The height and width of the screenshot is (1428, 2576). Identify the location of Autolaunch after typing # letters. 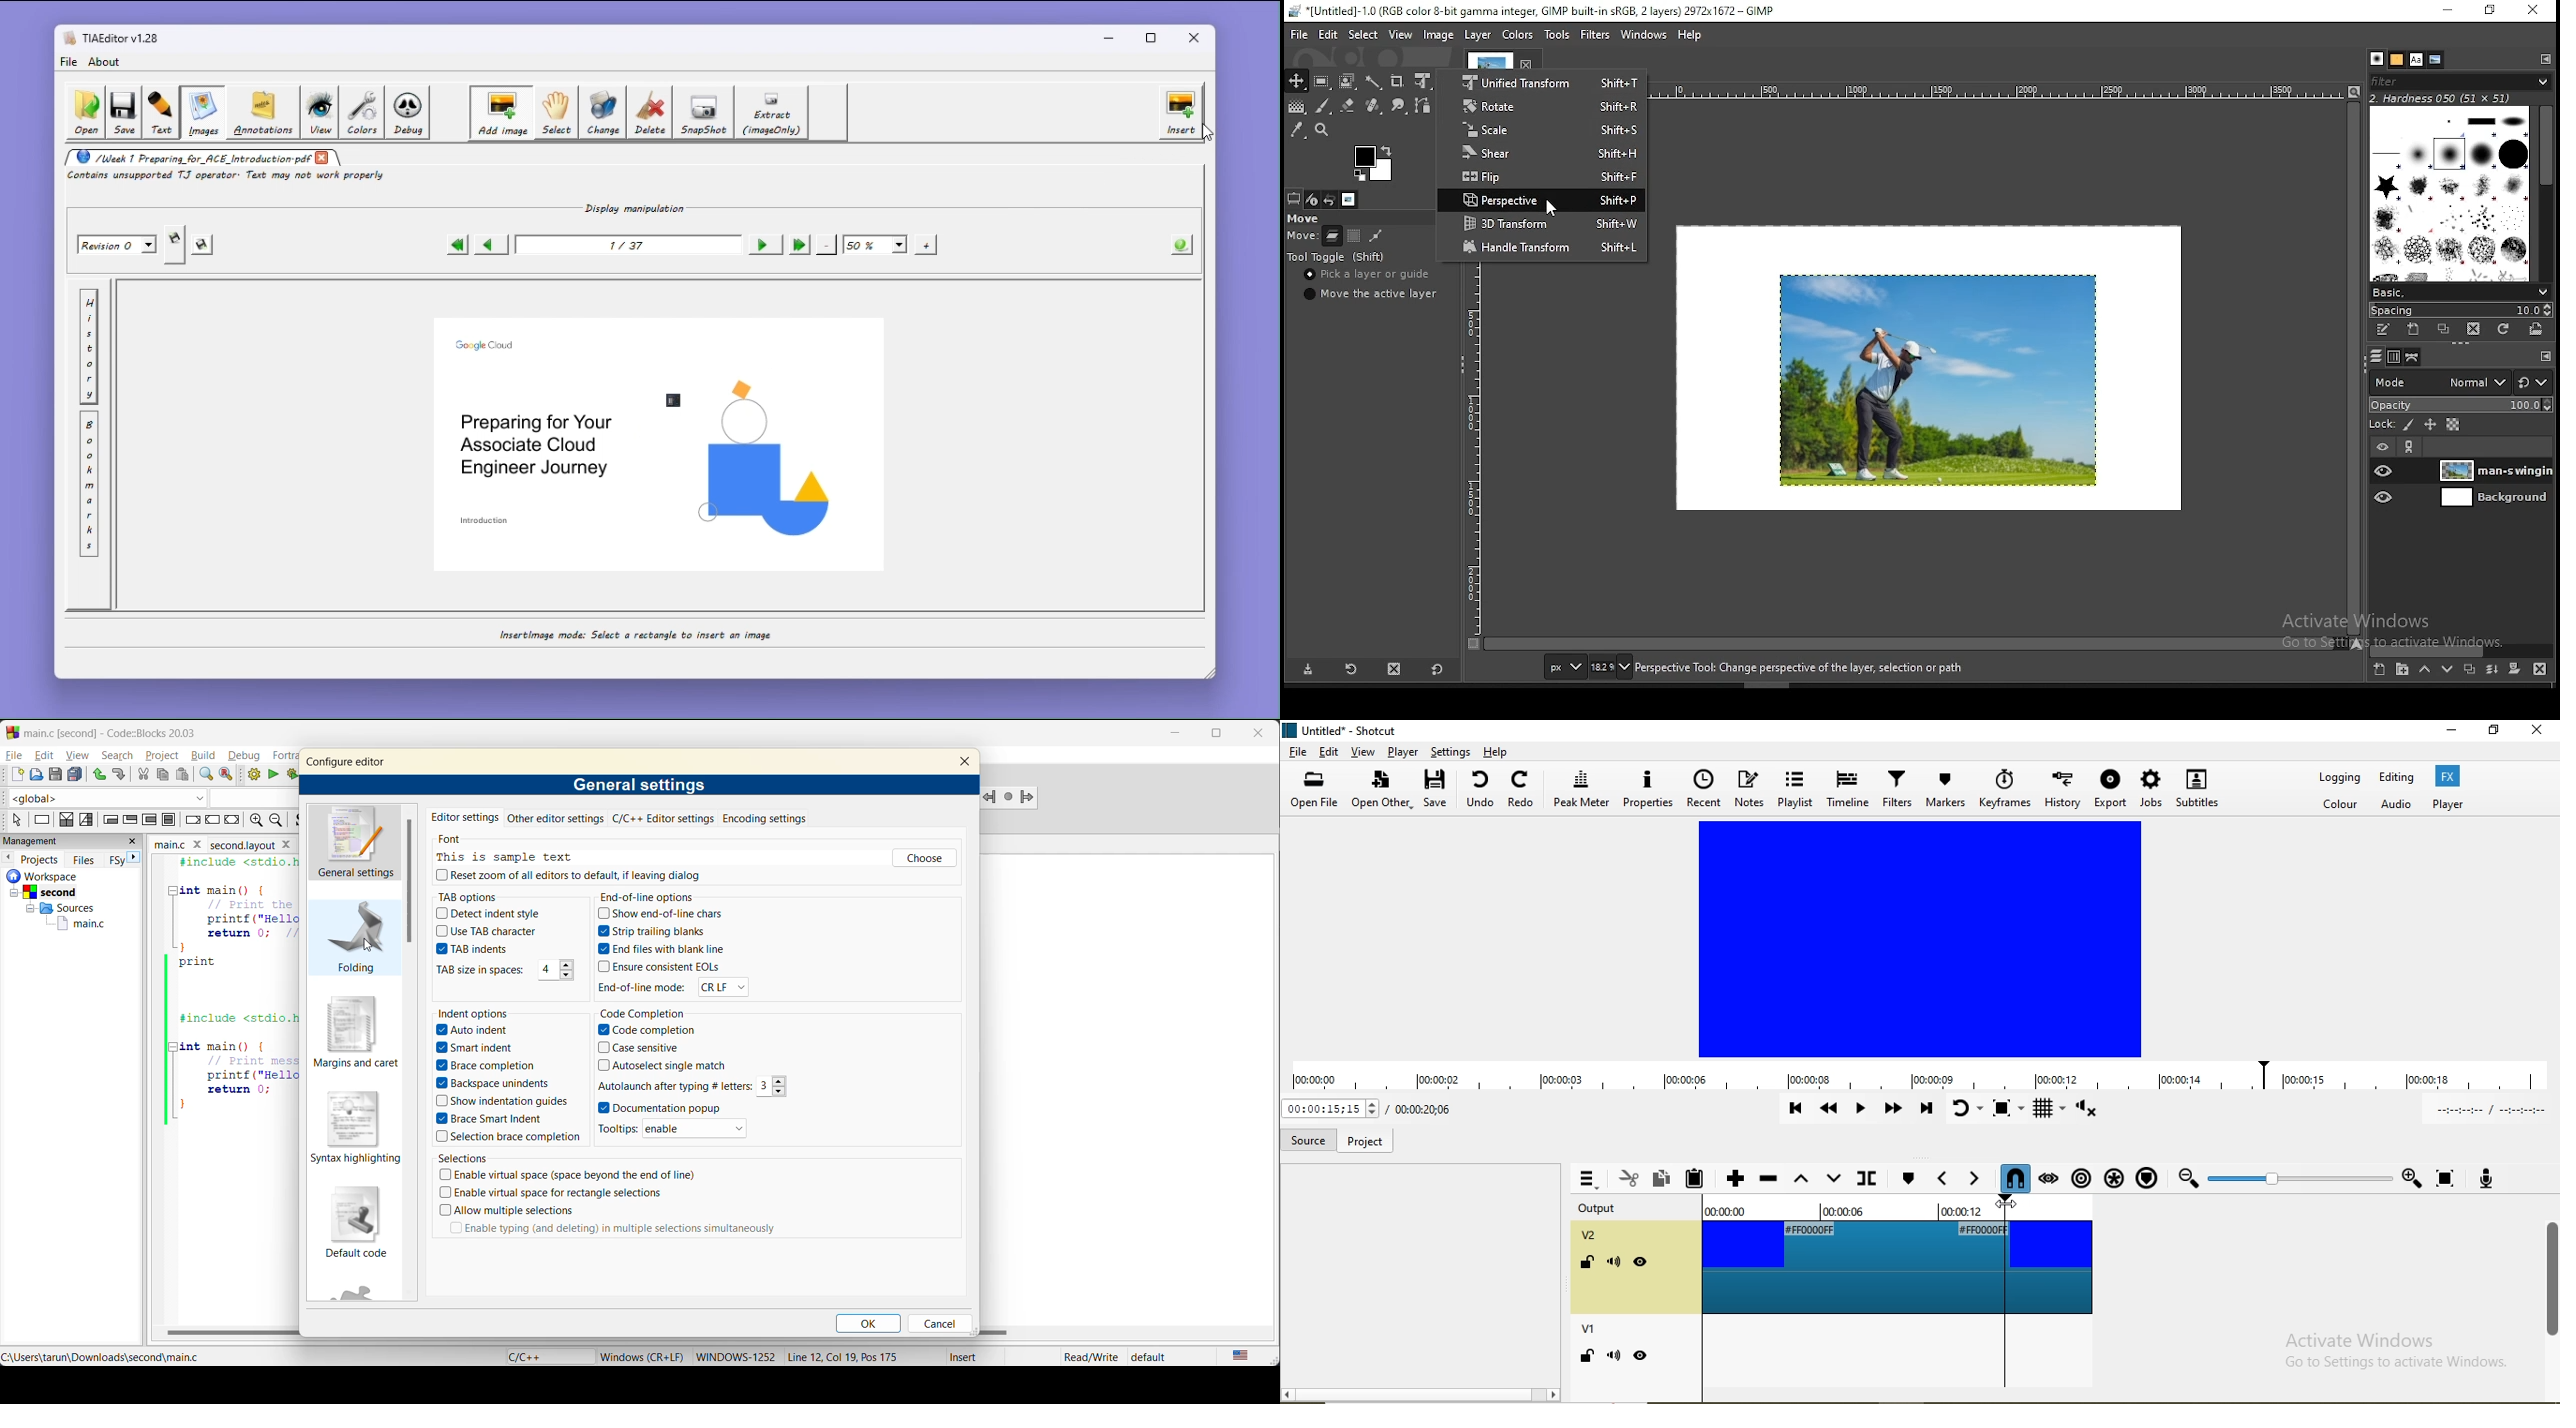
(673, 1089).